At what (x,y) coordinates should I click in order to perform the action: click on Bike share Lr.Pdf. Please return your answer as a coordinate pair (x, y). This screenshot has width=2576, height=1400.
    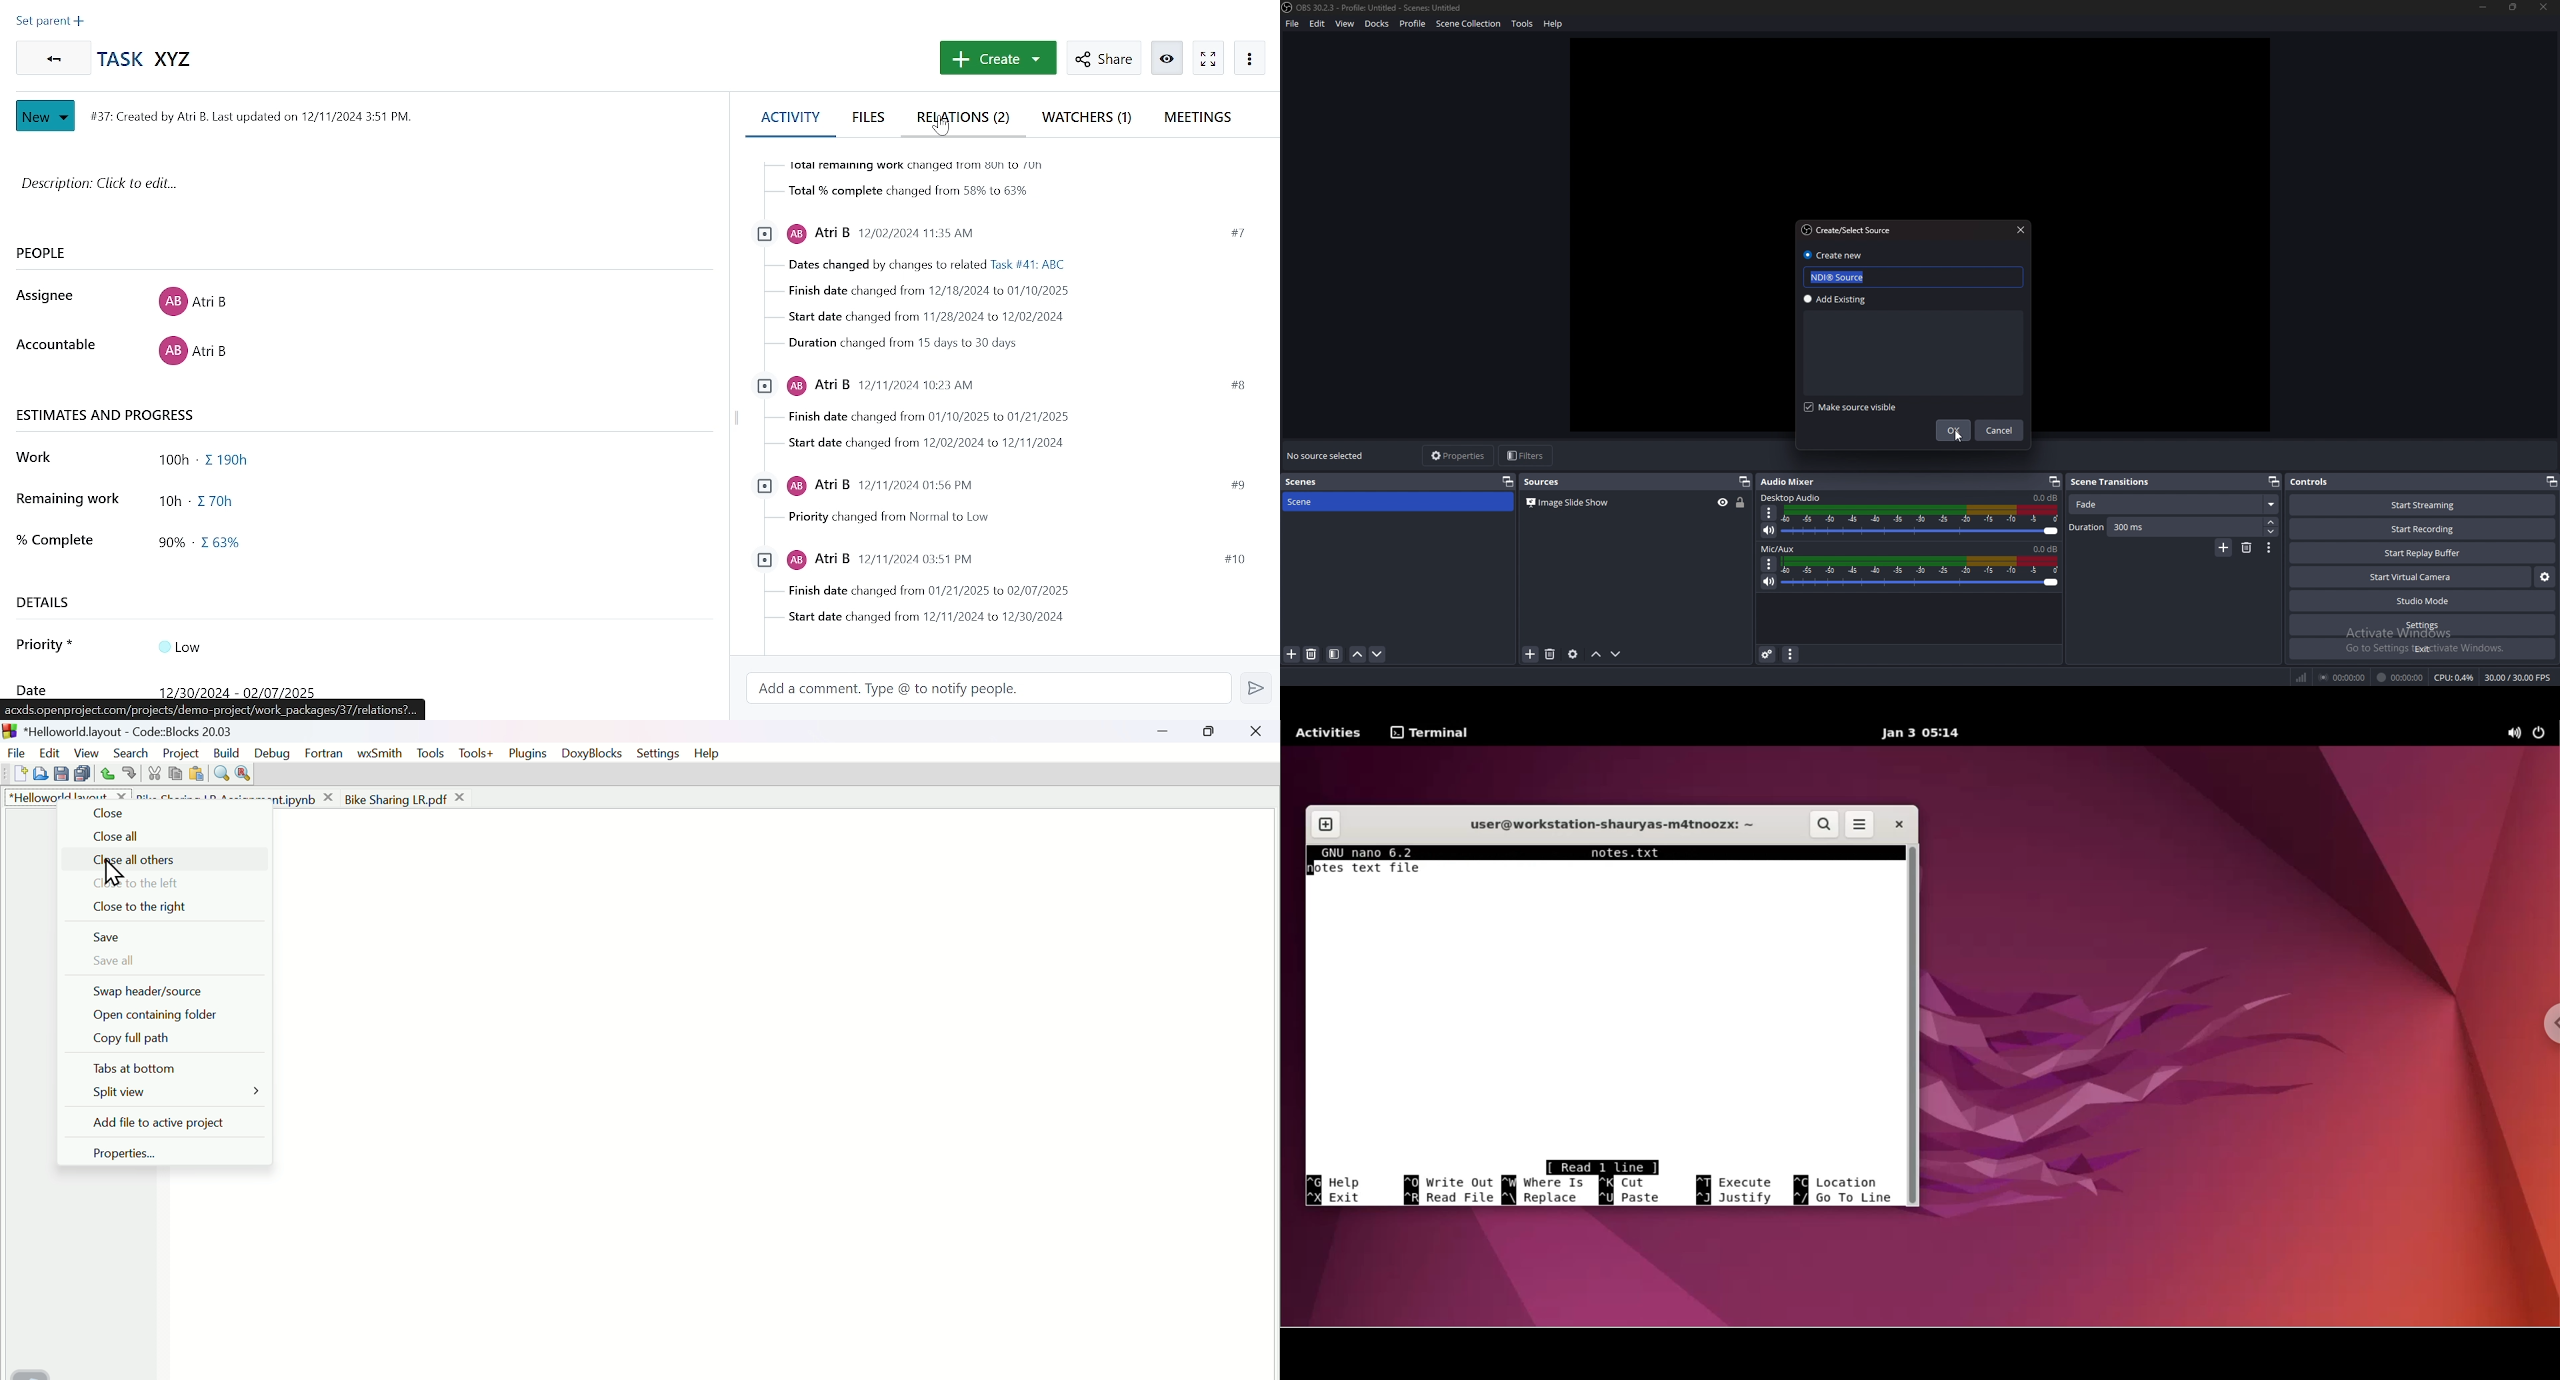
    Looking at the image, I should click on (407, 798).